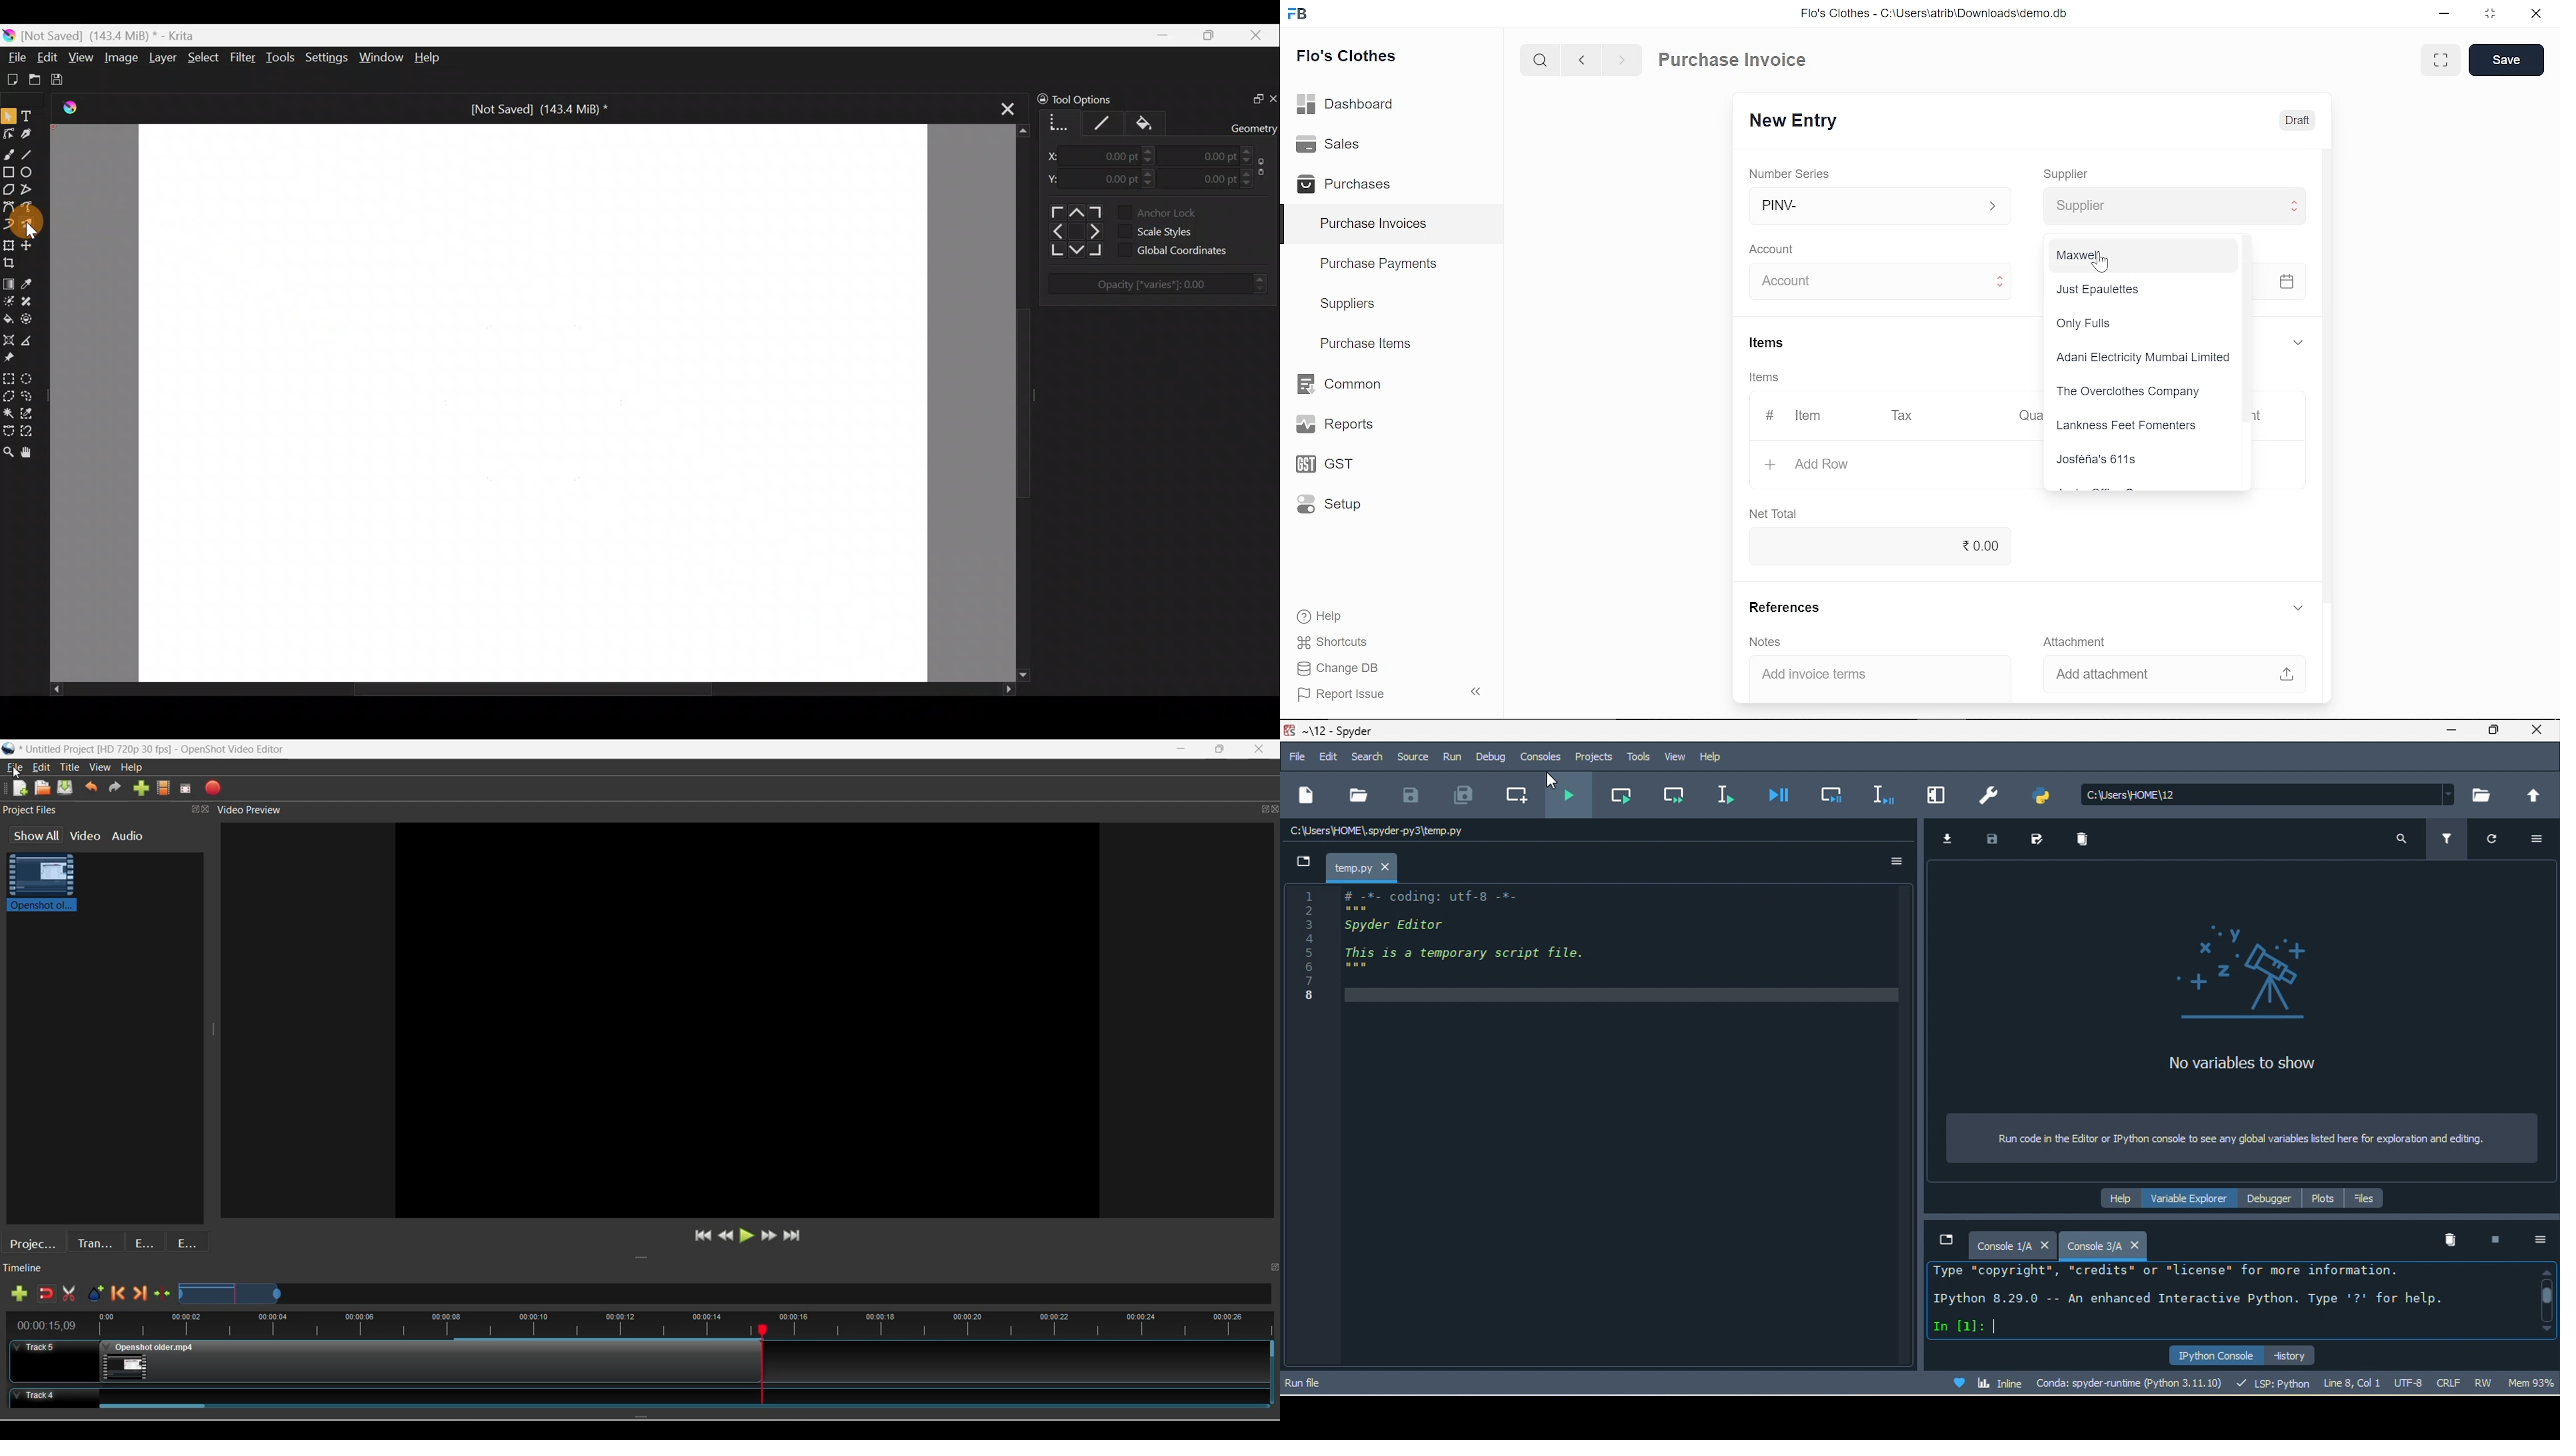  Describe the element at coordinates (1770, 379) in the screenshot. I see `Items` at that location.